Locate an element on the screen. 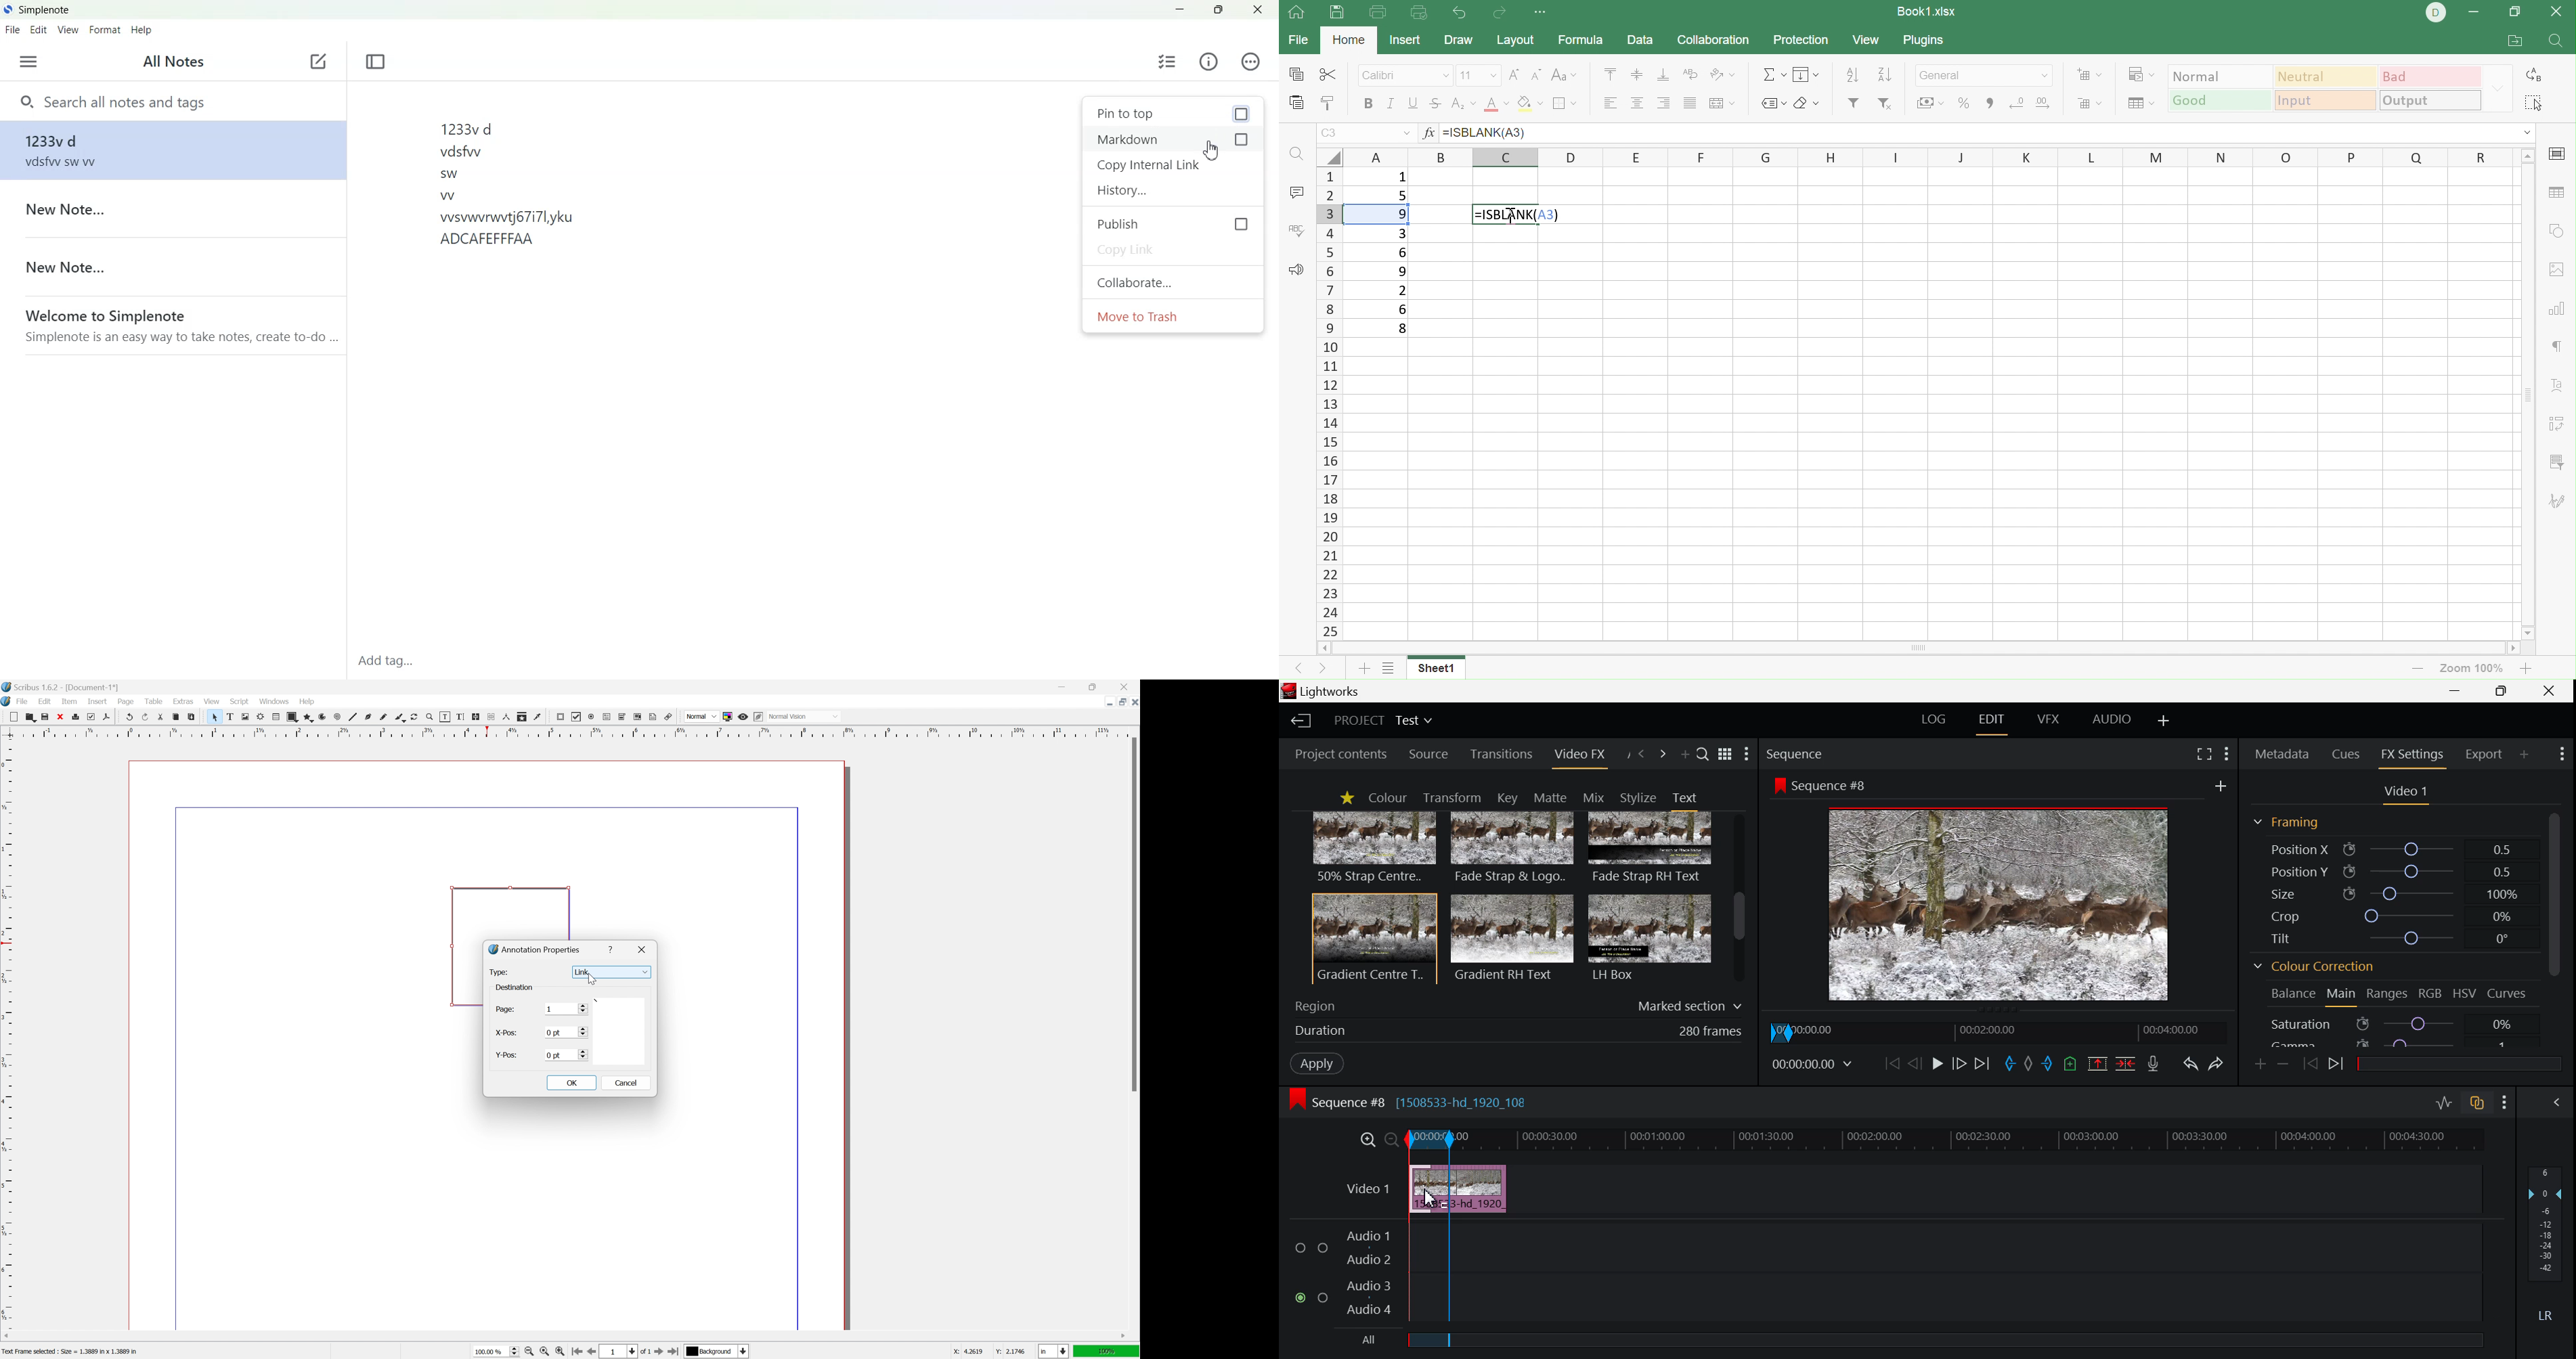 The image size is (2576, 1372). select current unit is located at coordinates (1053, 1351).